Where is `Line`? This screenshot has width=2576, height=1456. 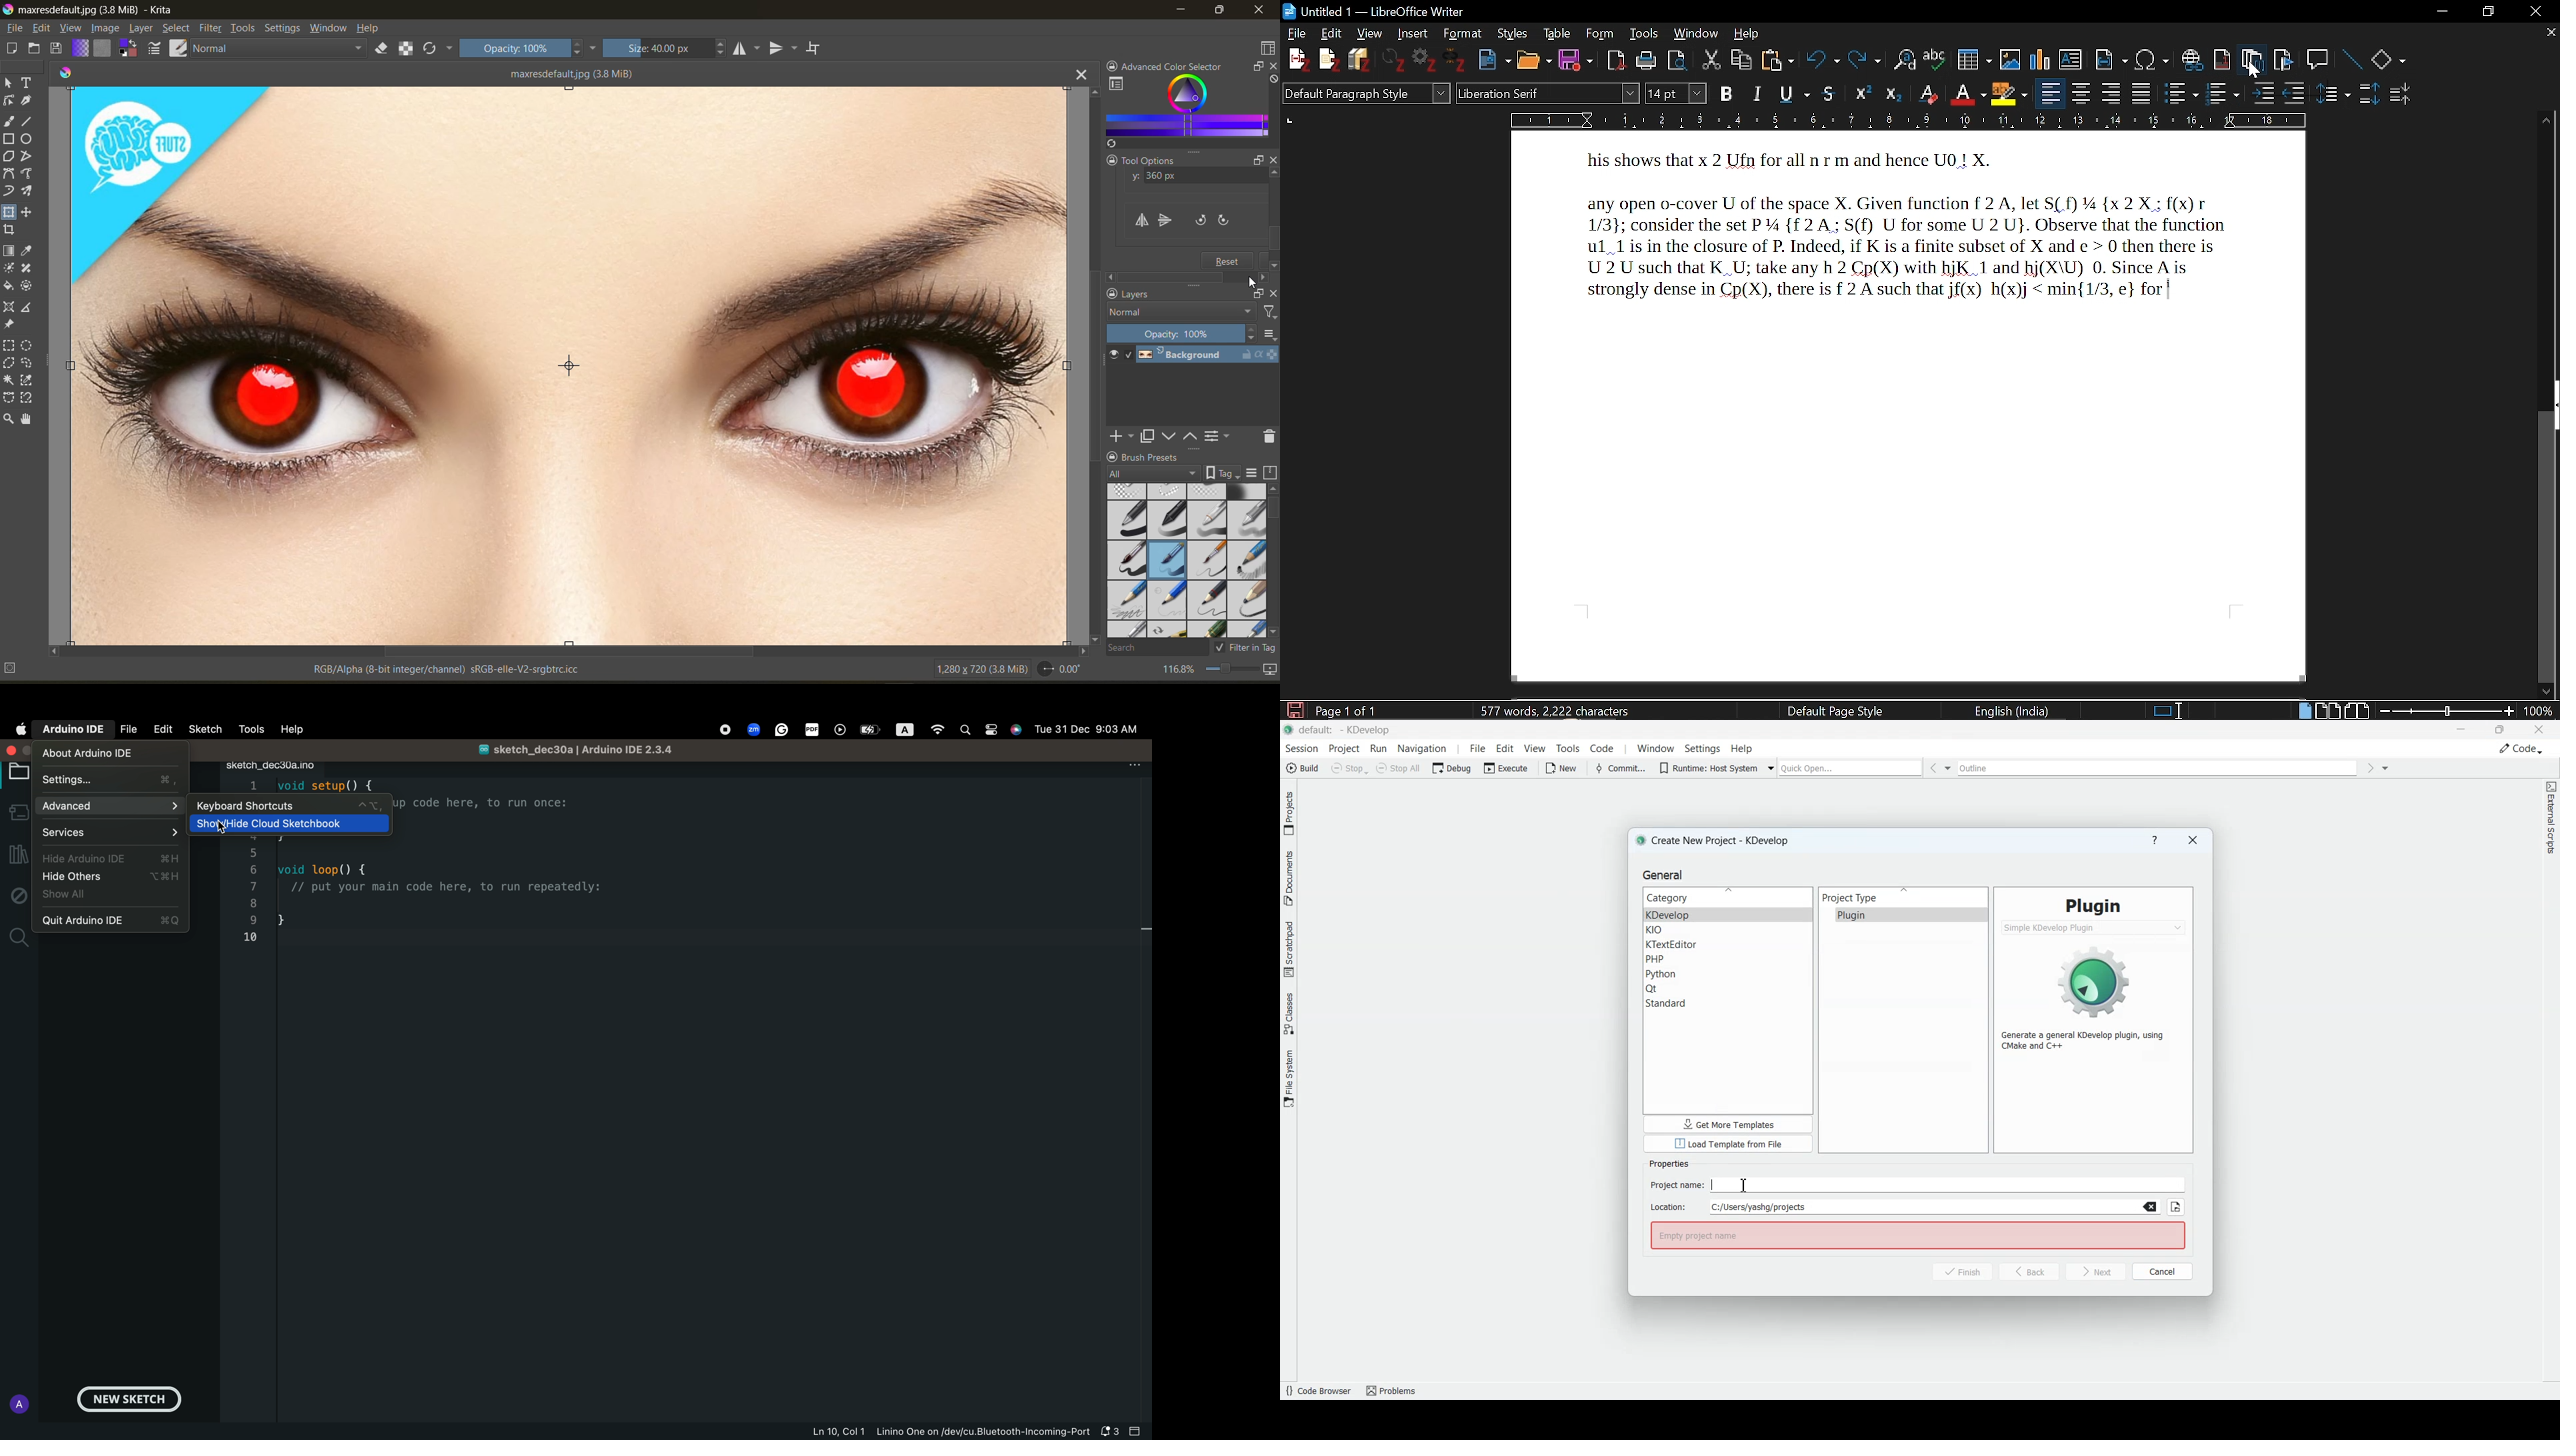
Line is located at coordinates (2353, 60).